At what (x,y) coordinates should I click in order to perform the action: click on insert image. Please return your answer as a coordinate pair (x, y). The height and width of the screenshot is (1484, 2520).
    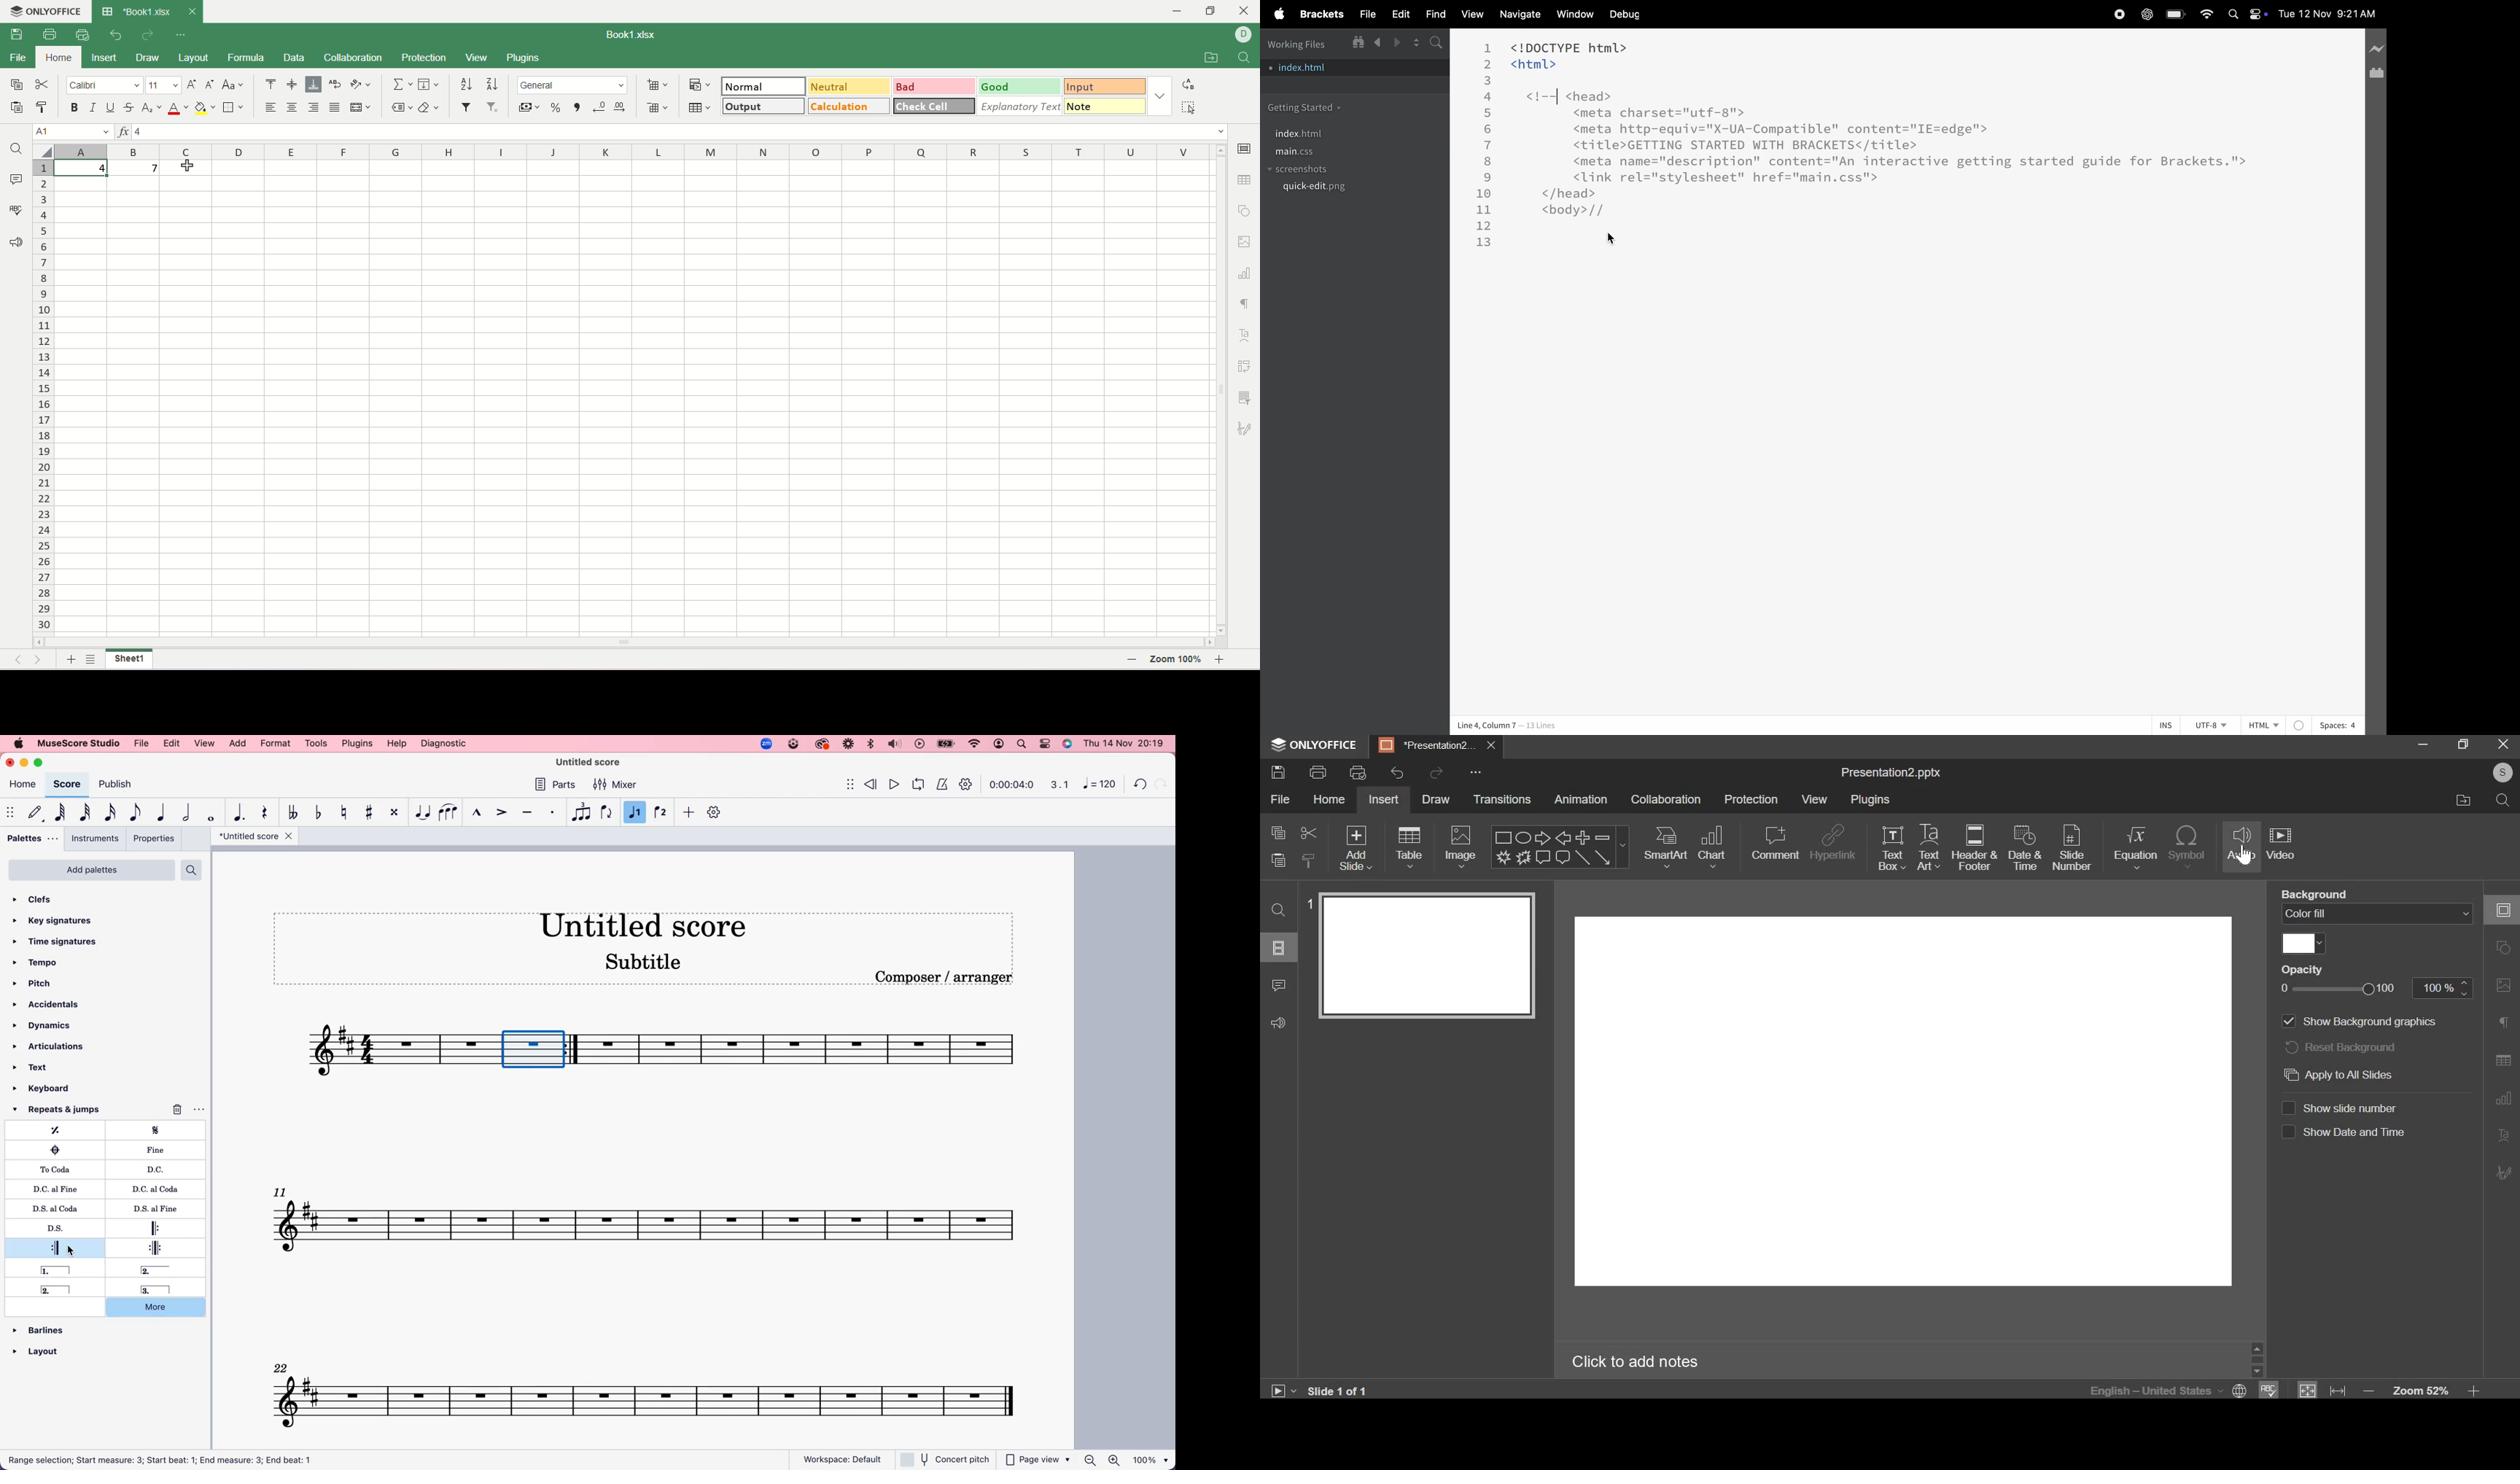
    Looking at the image, I should click on (1461, 848).